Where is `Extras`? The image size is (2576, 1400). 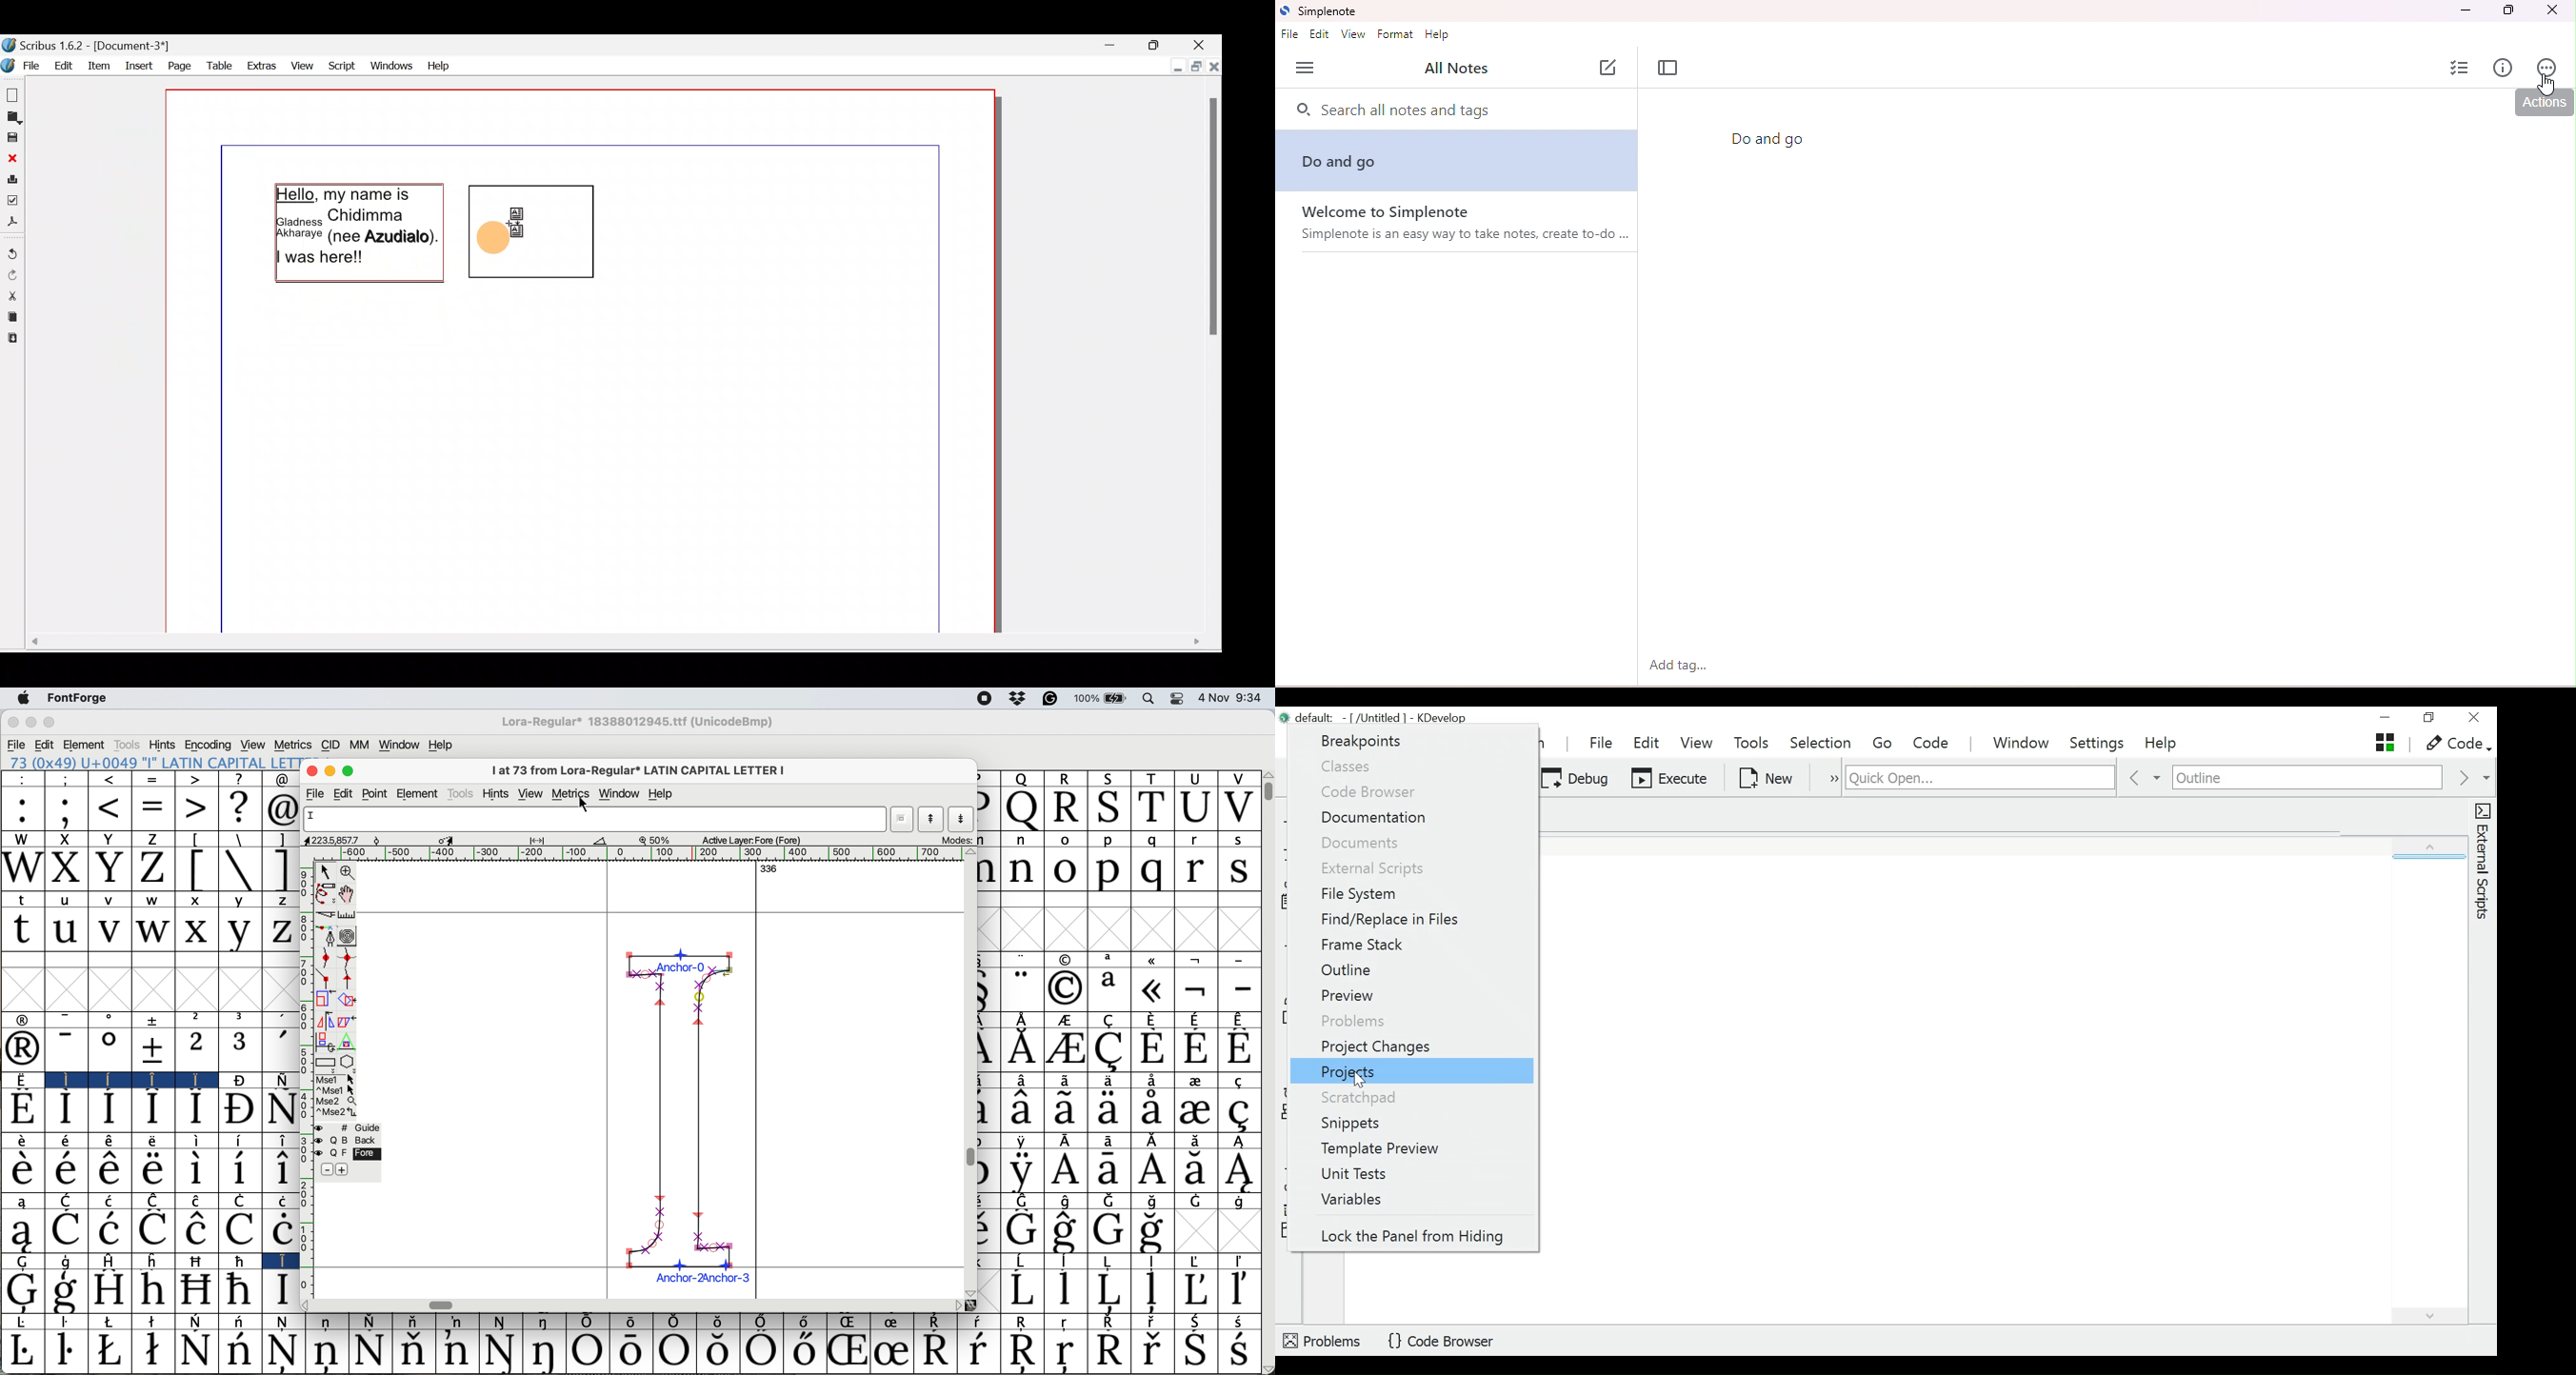
Extras is located at coordinates (260, 65).